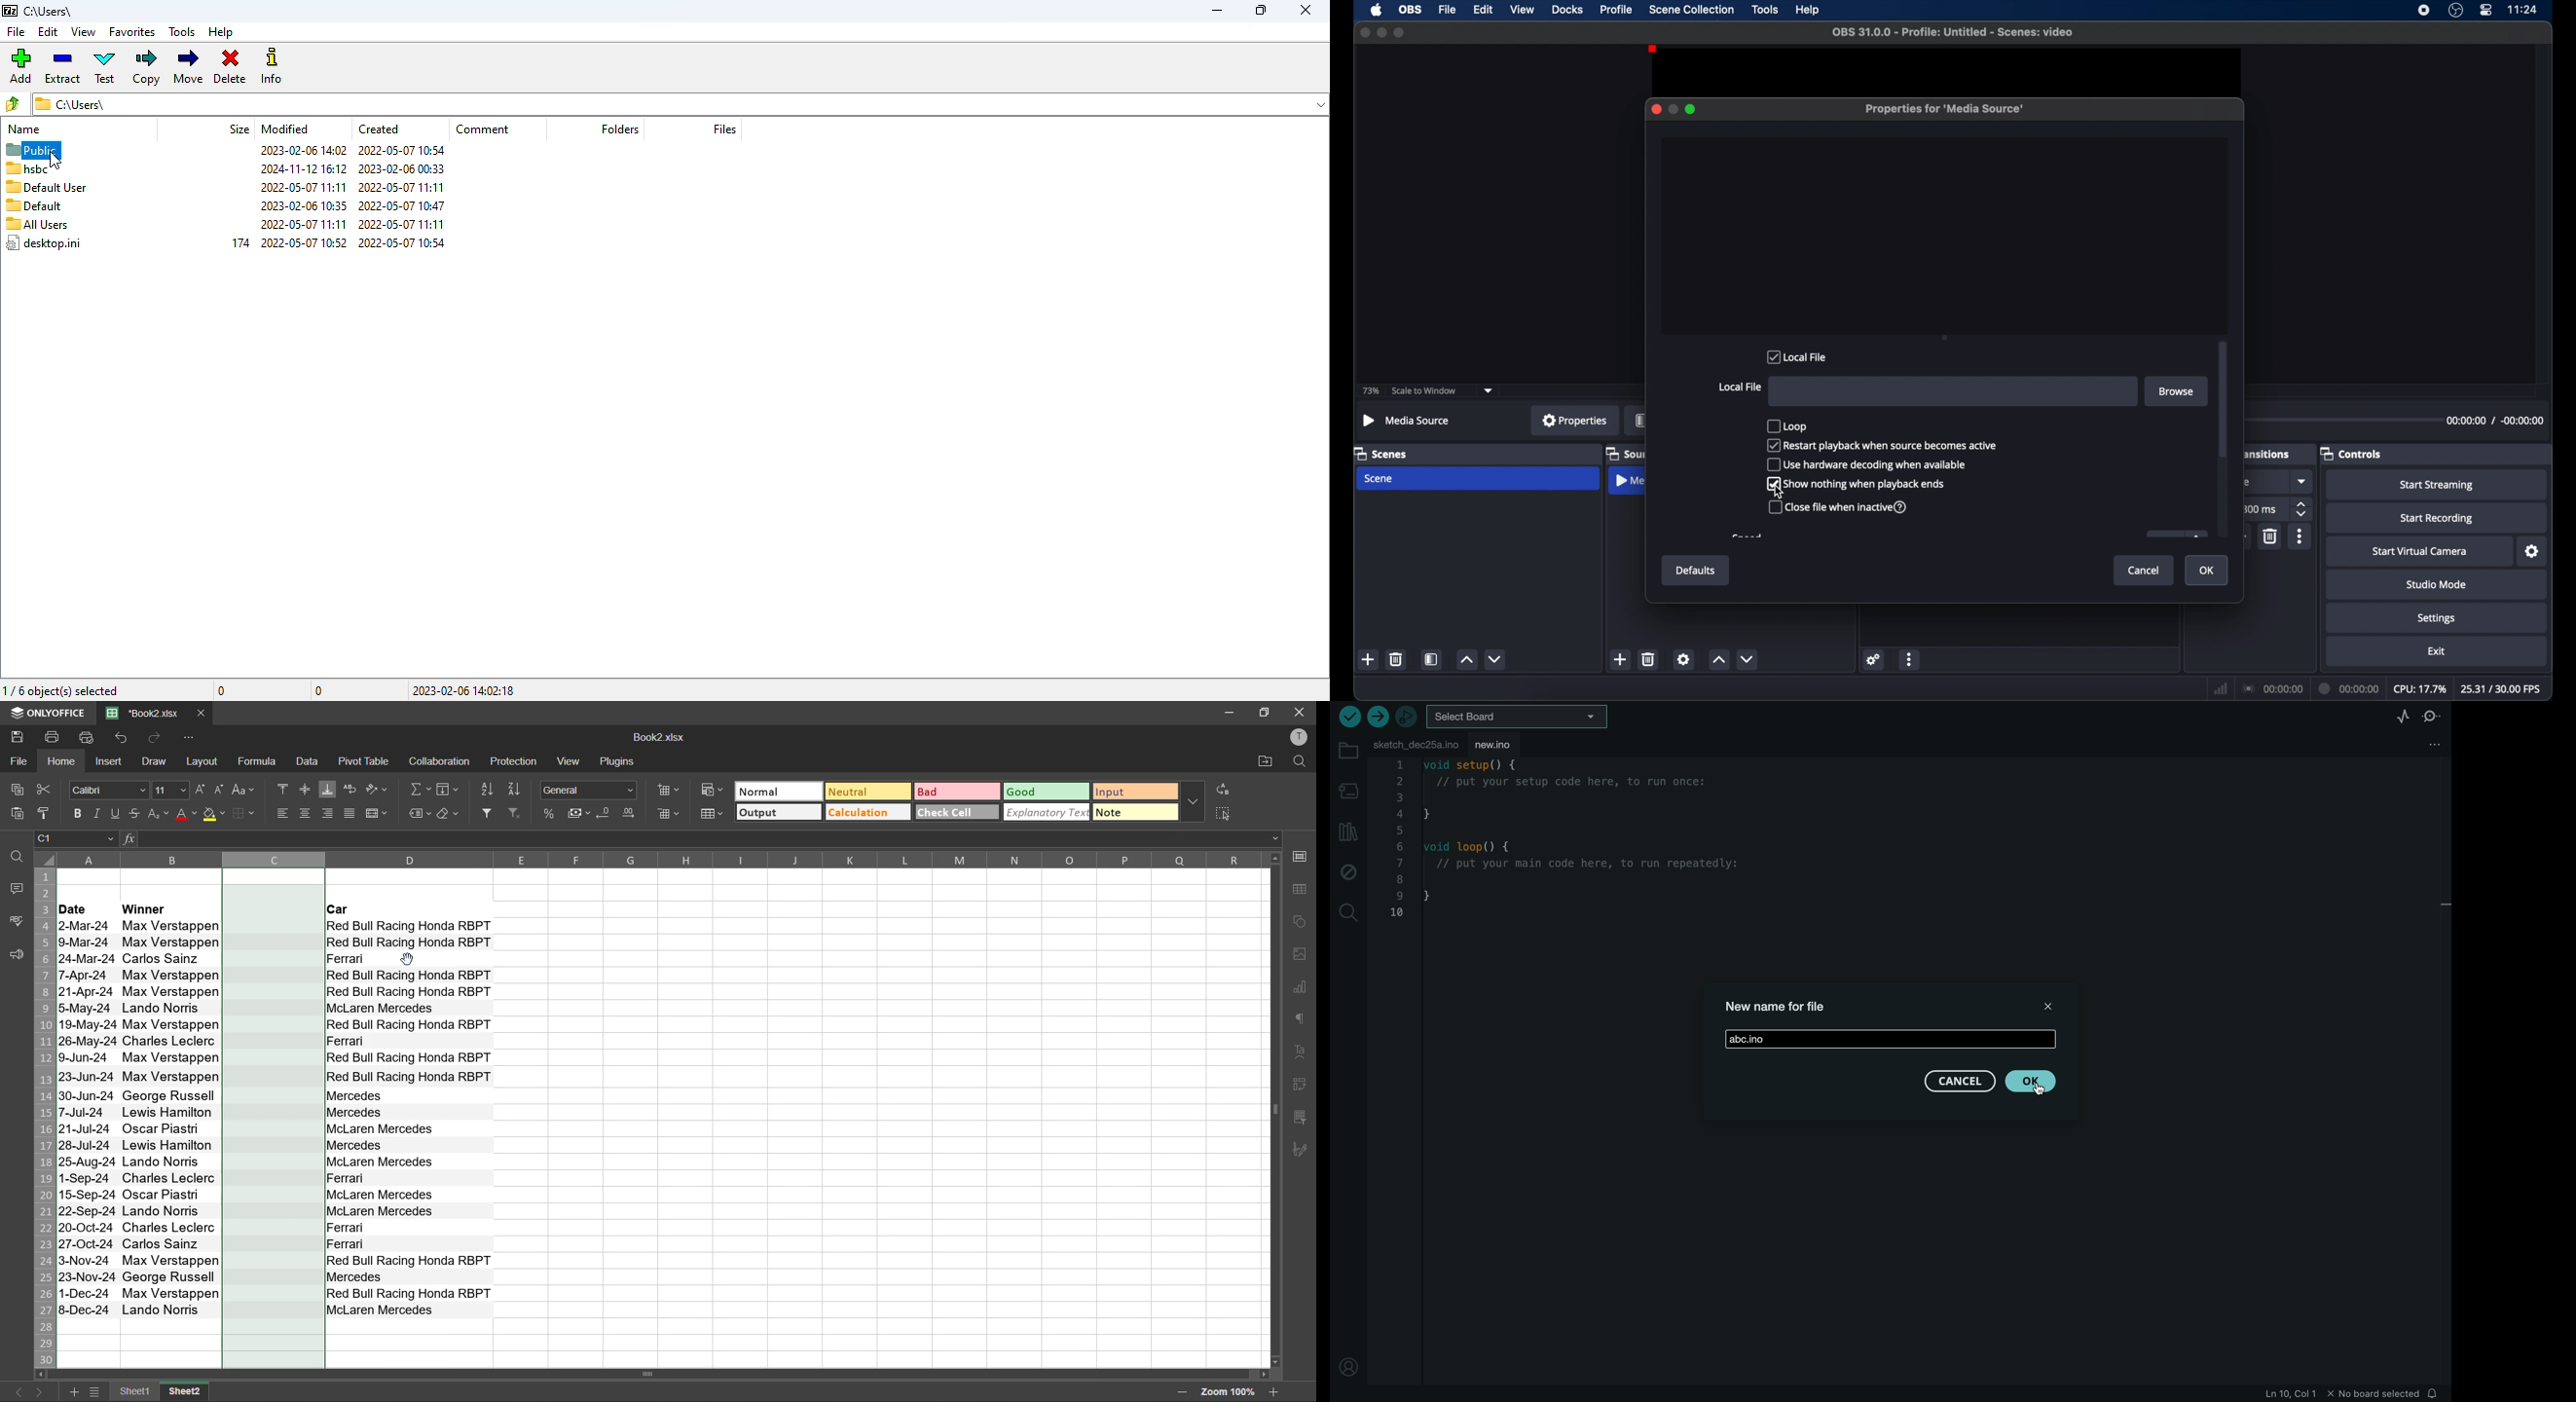 The height and width of the screenshot is (1428, 2576). What do you see at coordinates (126, 739) in the screenshot?
I see `undo` at bounding box center [126, 739].